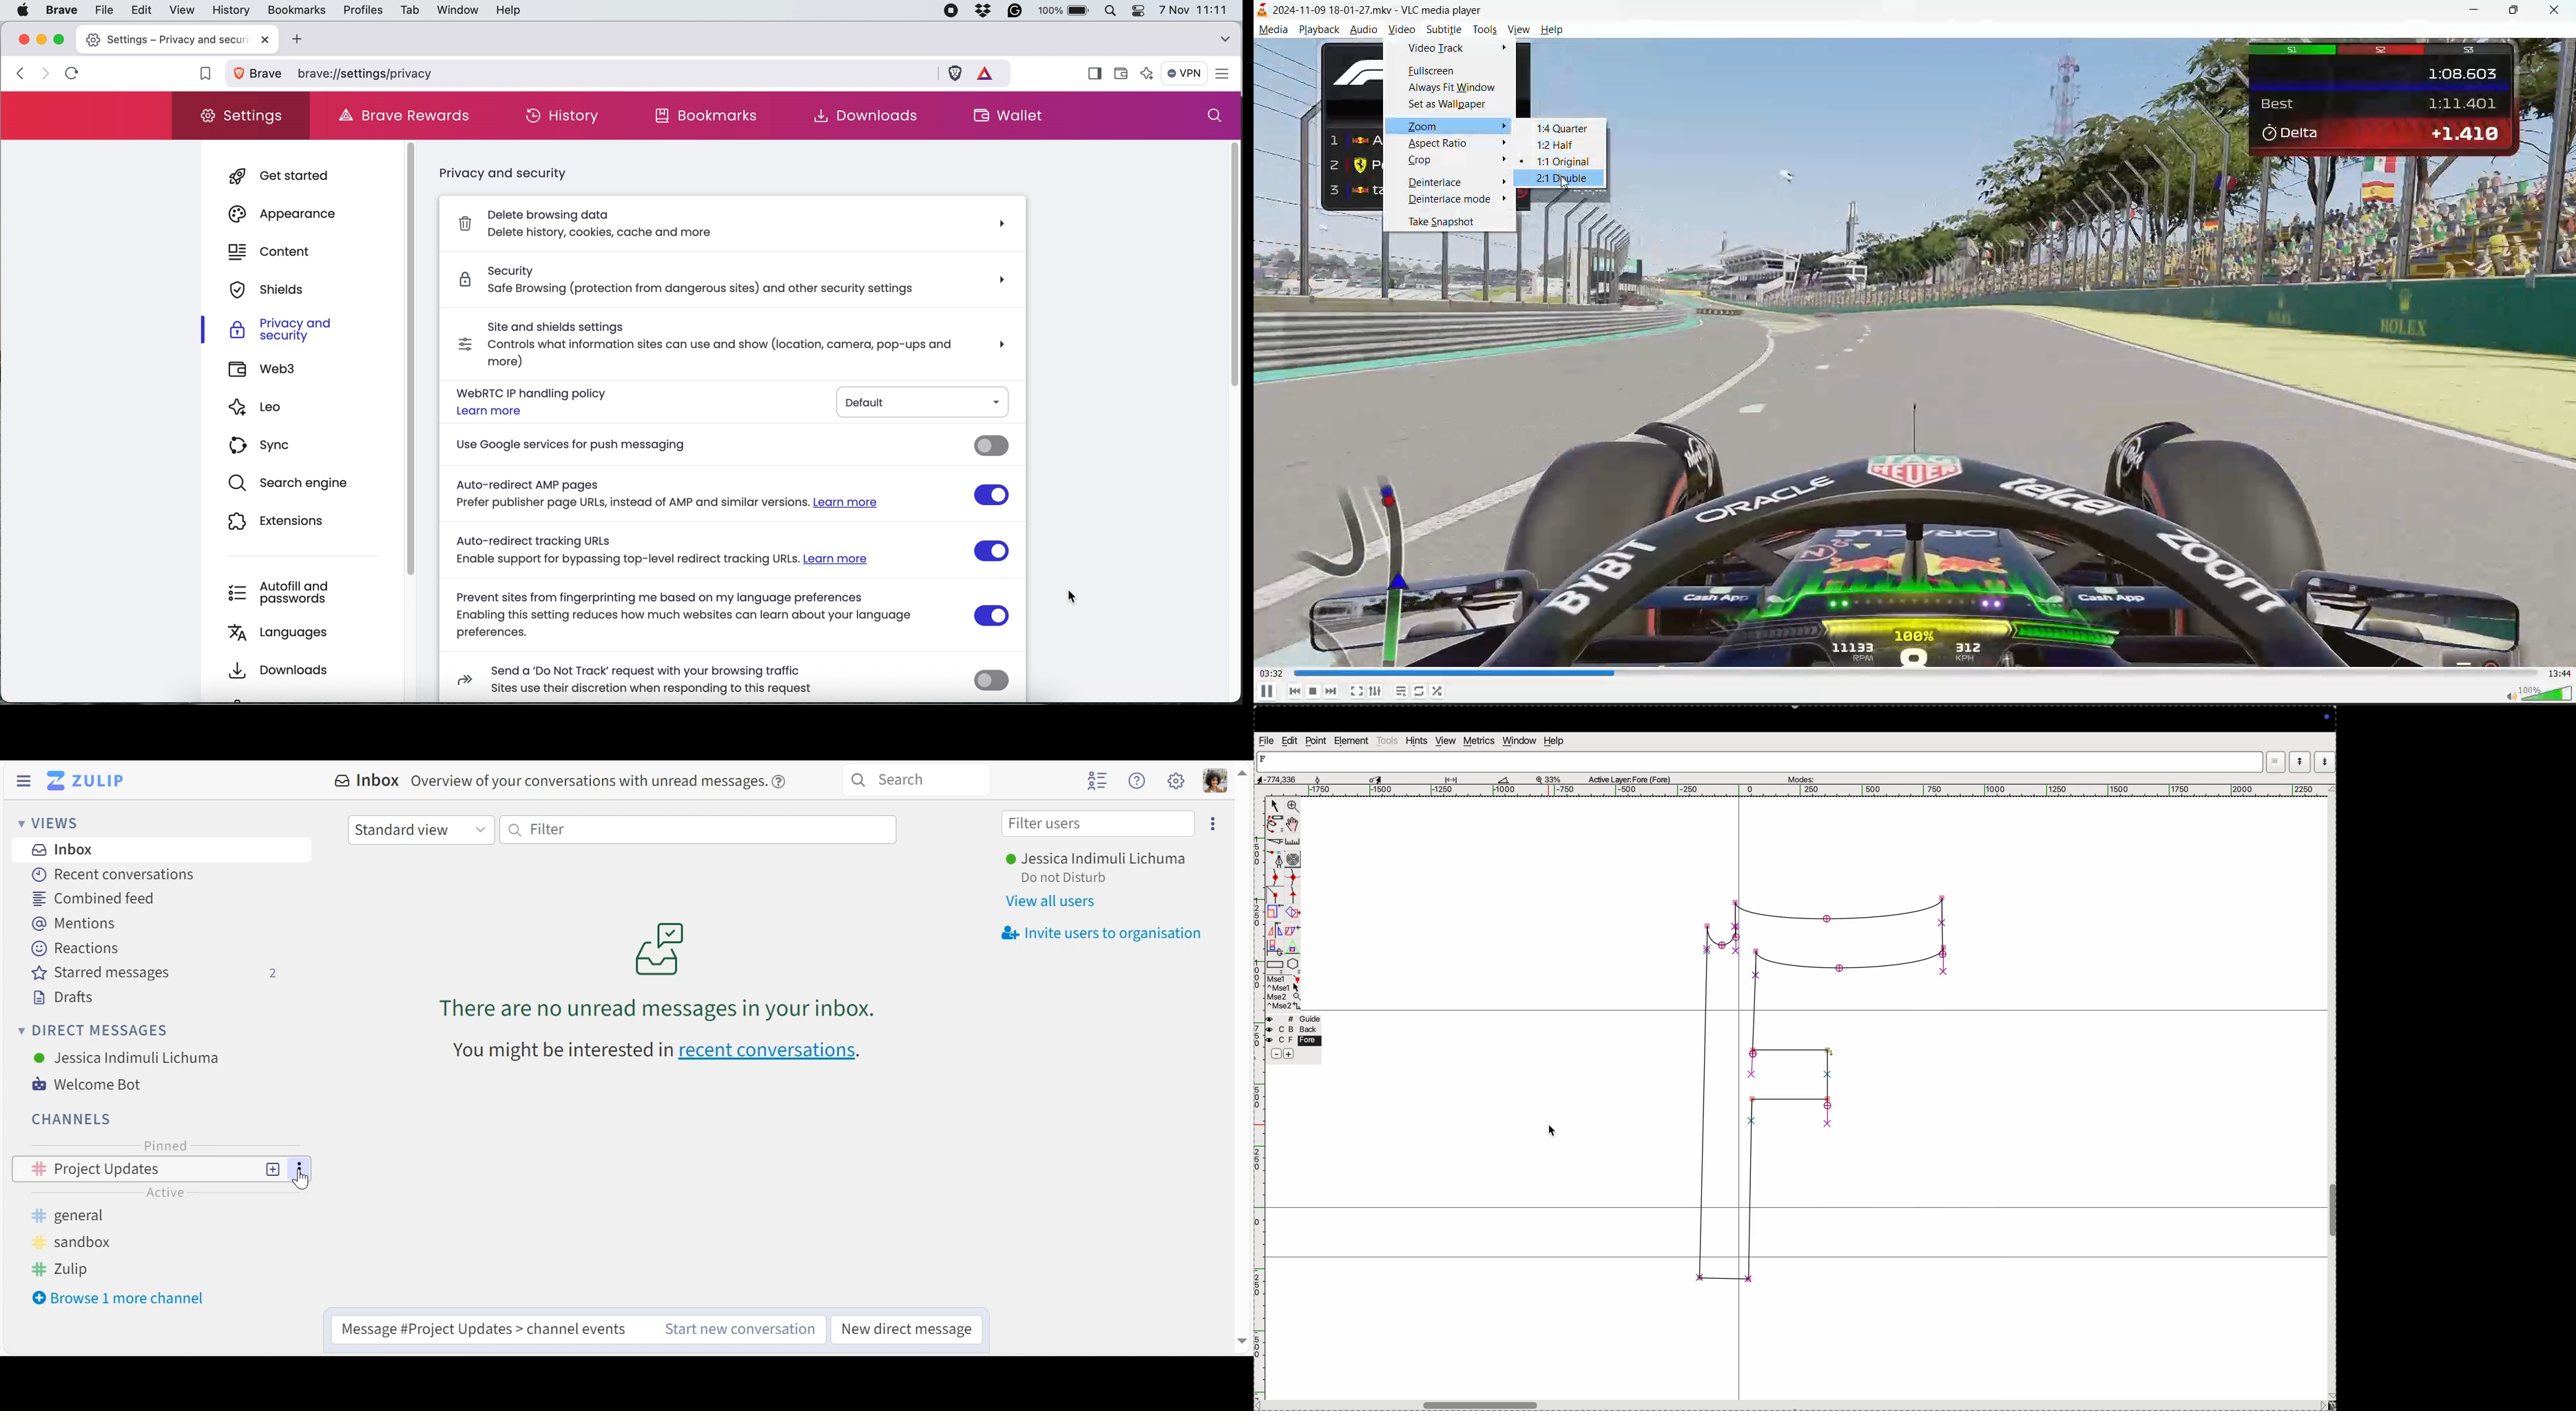  Describe the element at coordinates (76, 948) in the screenshot. I see `Reactions` at that location.